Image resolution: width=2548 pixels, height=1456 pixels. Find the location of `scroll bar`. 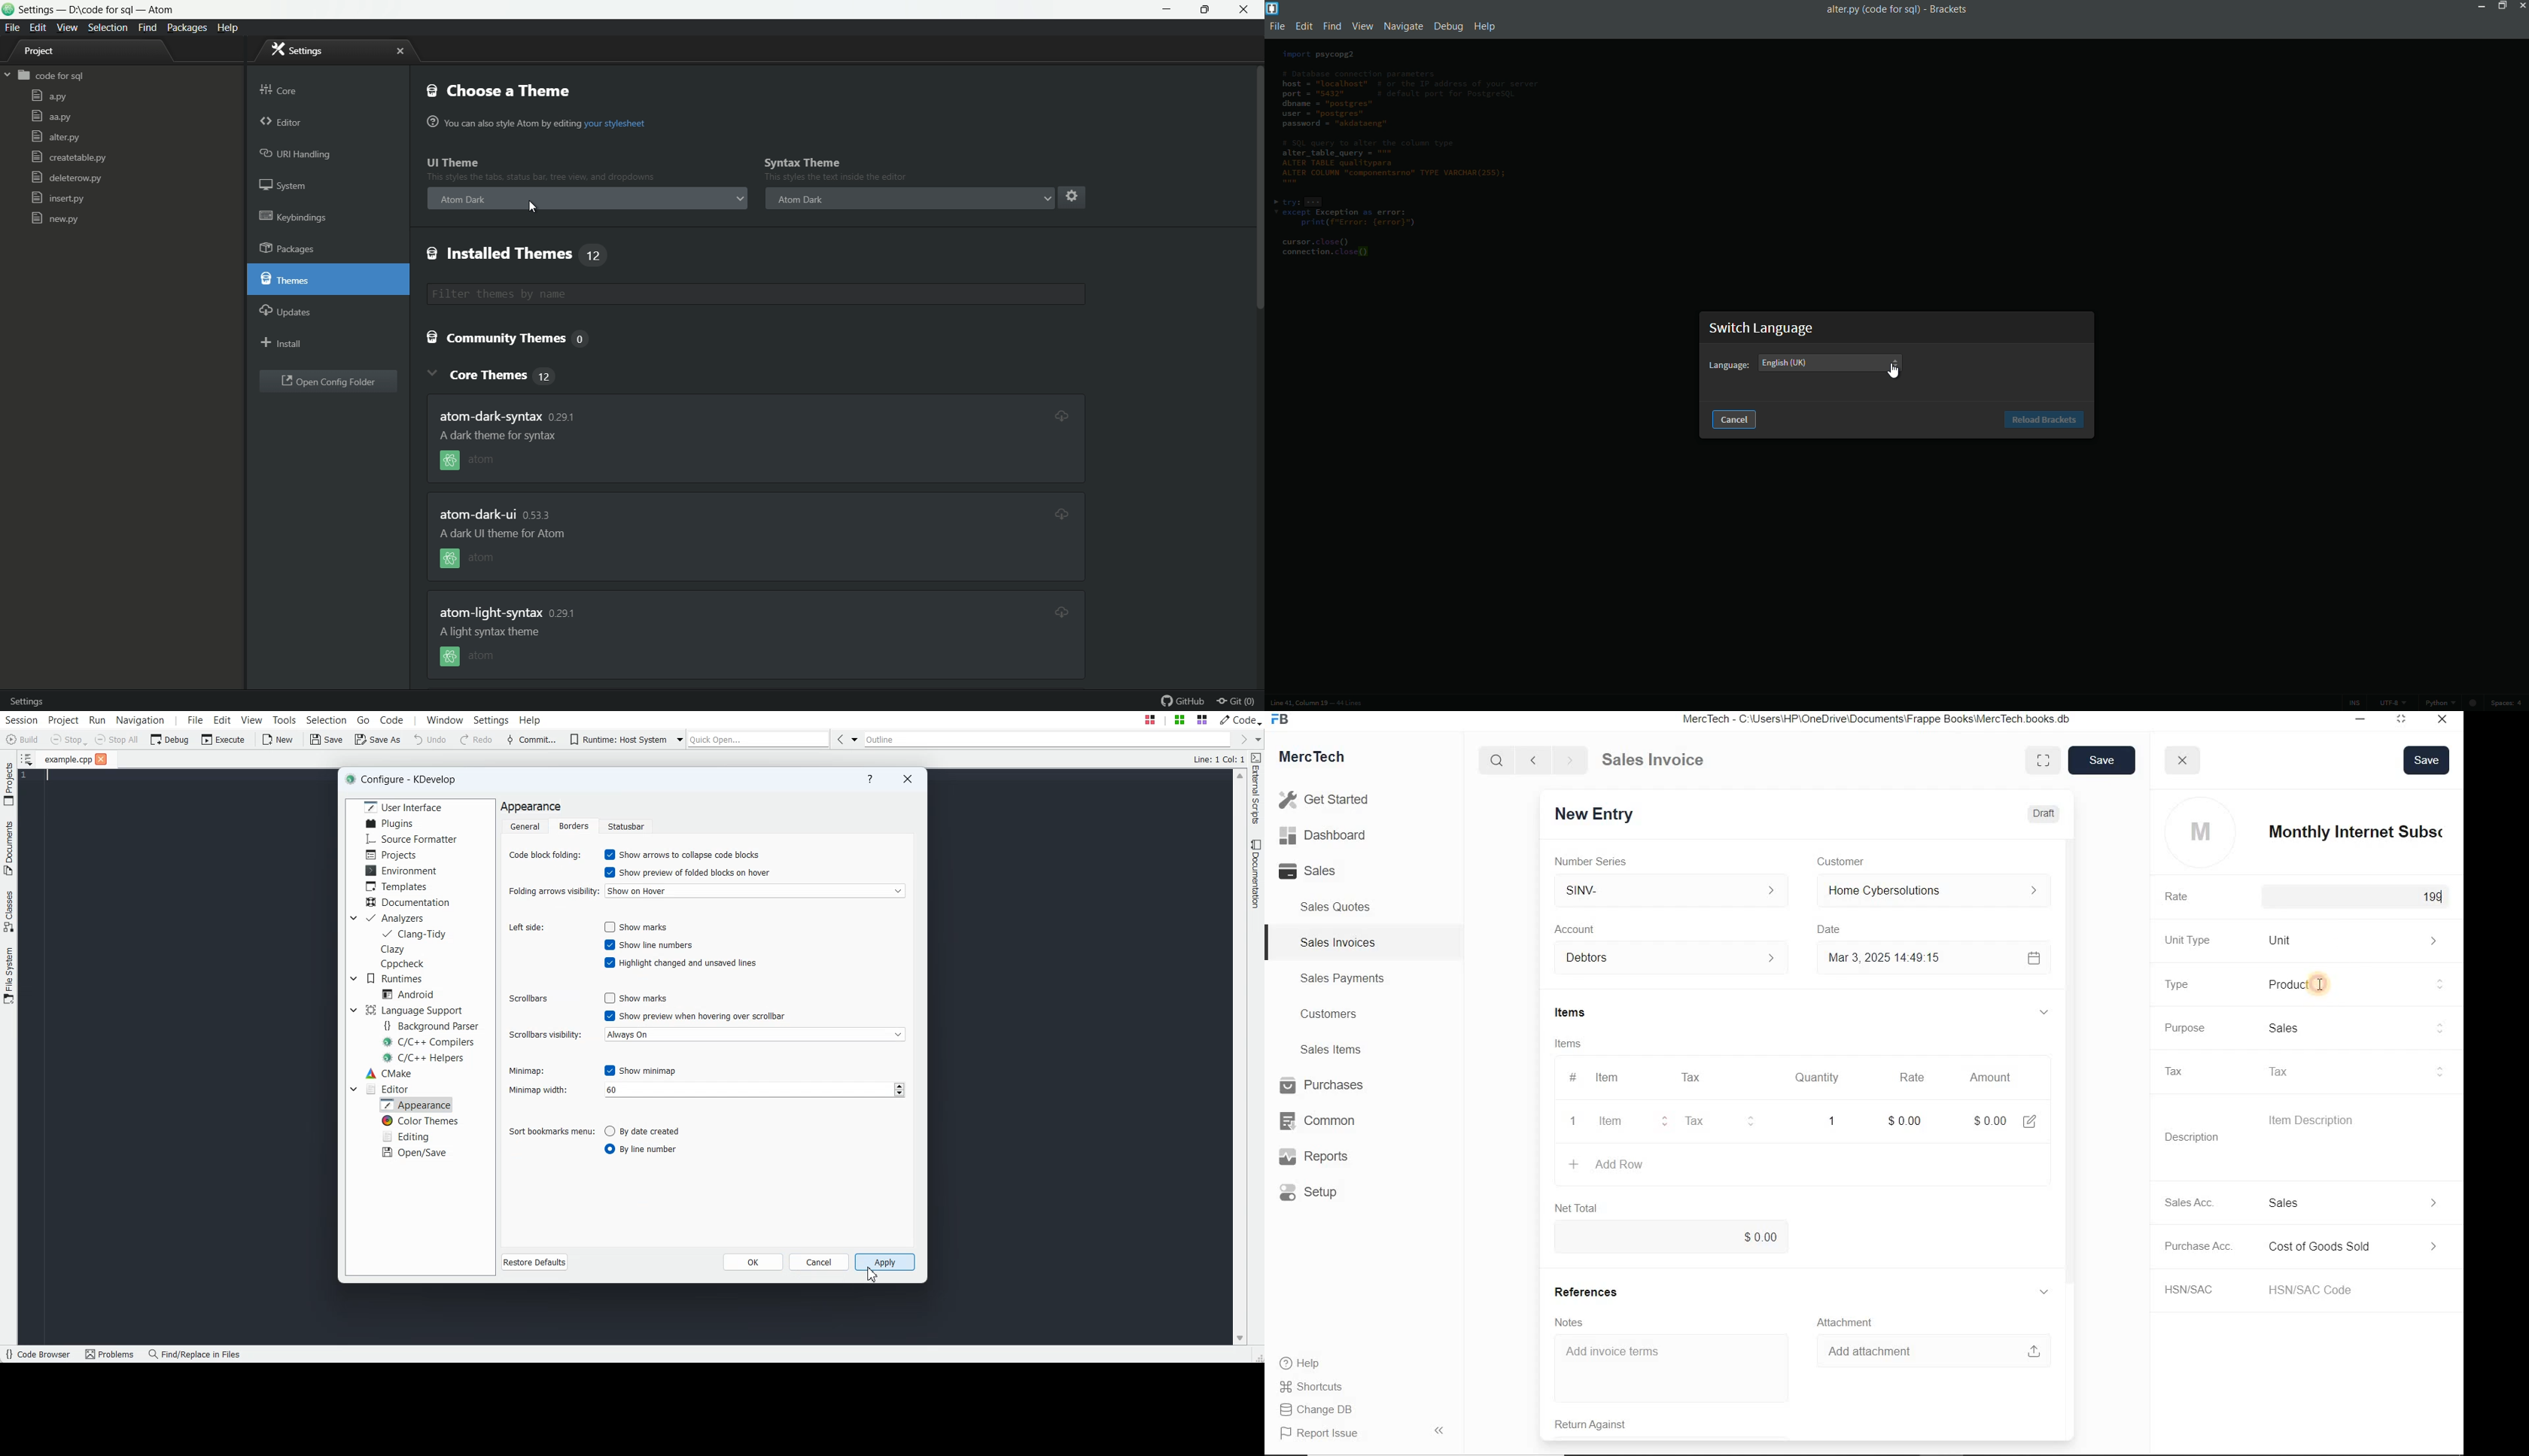

scroll bar is located at coordinates (1257, 321).